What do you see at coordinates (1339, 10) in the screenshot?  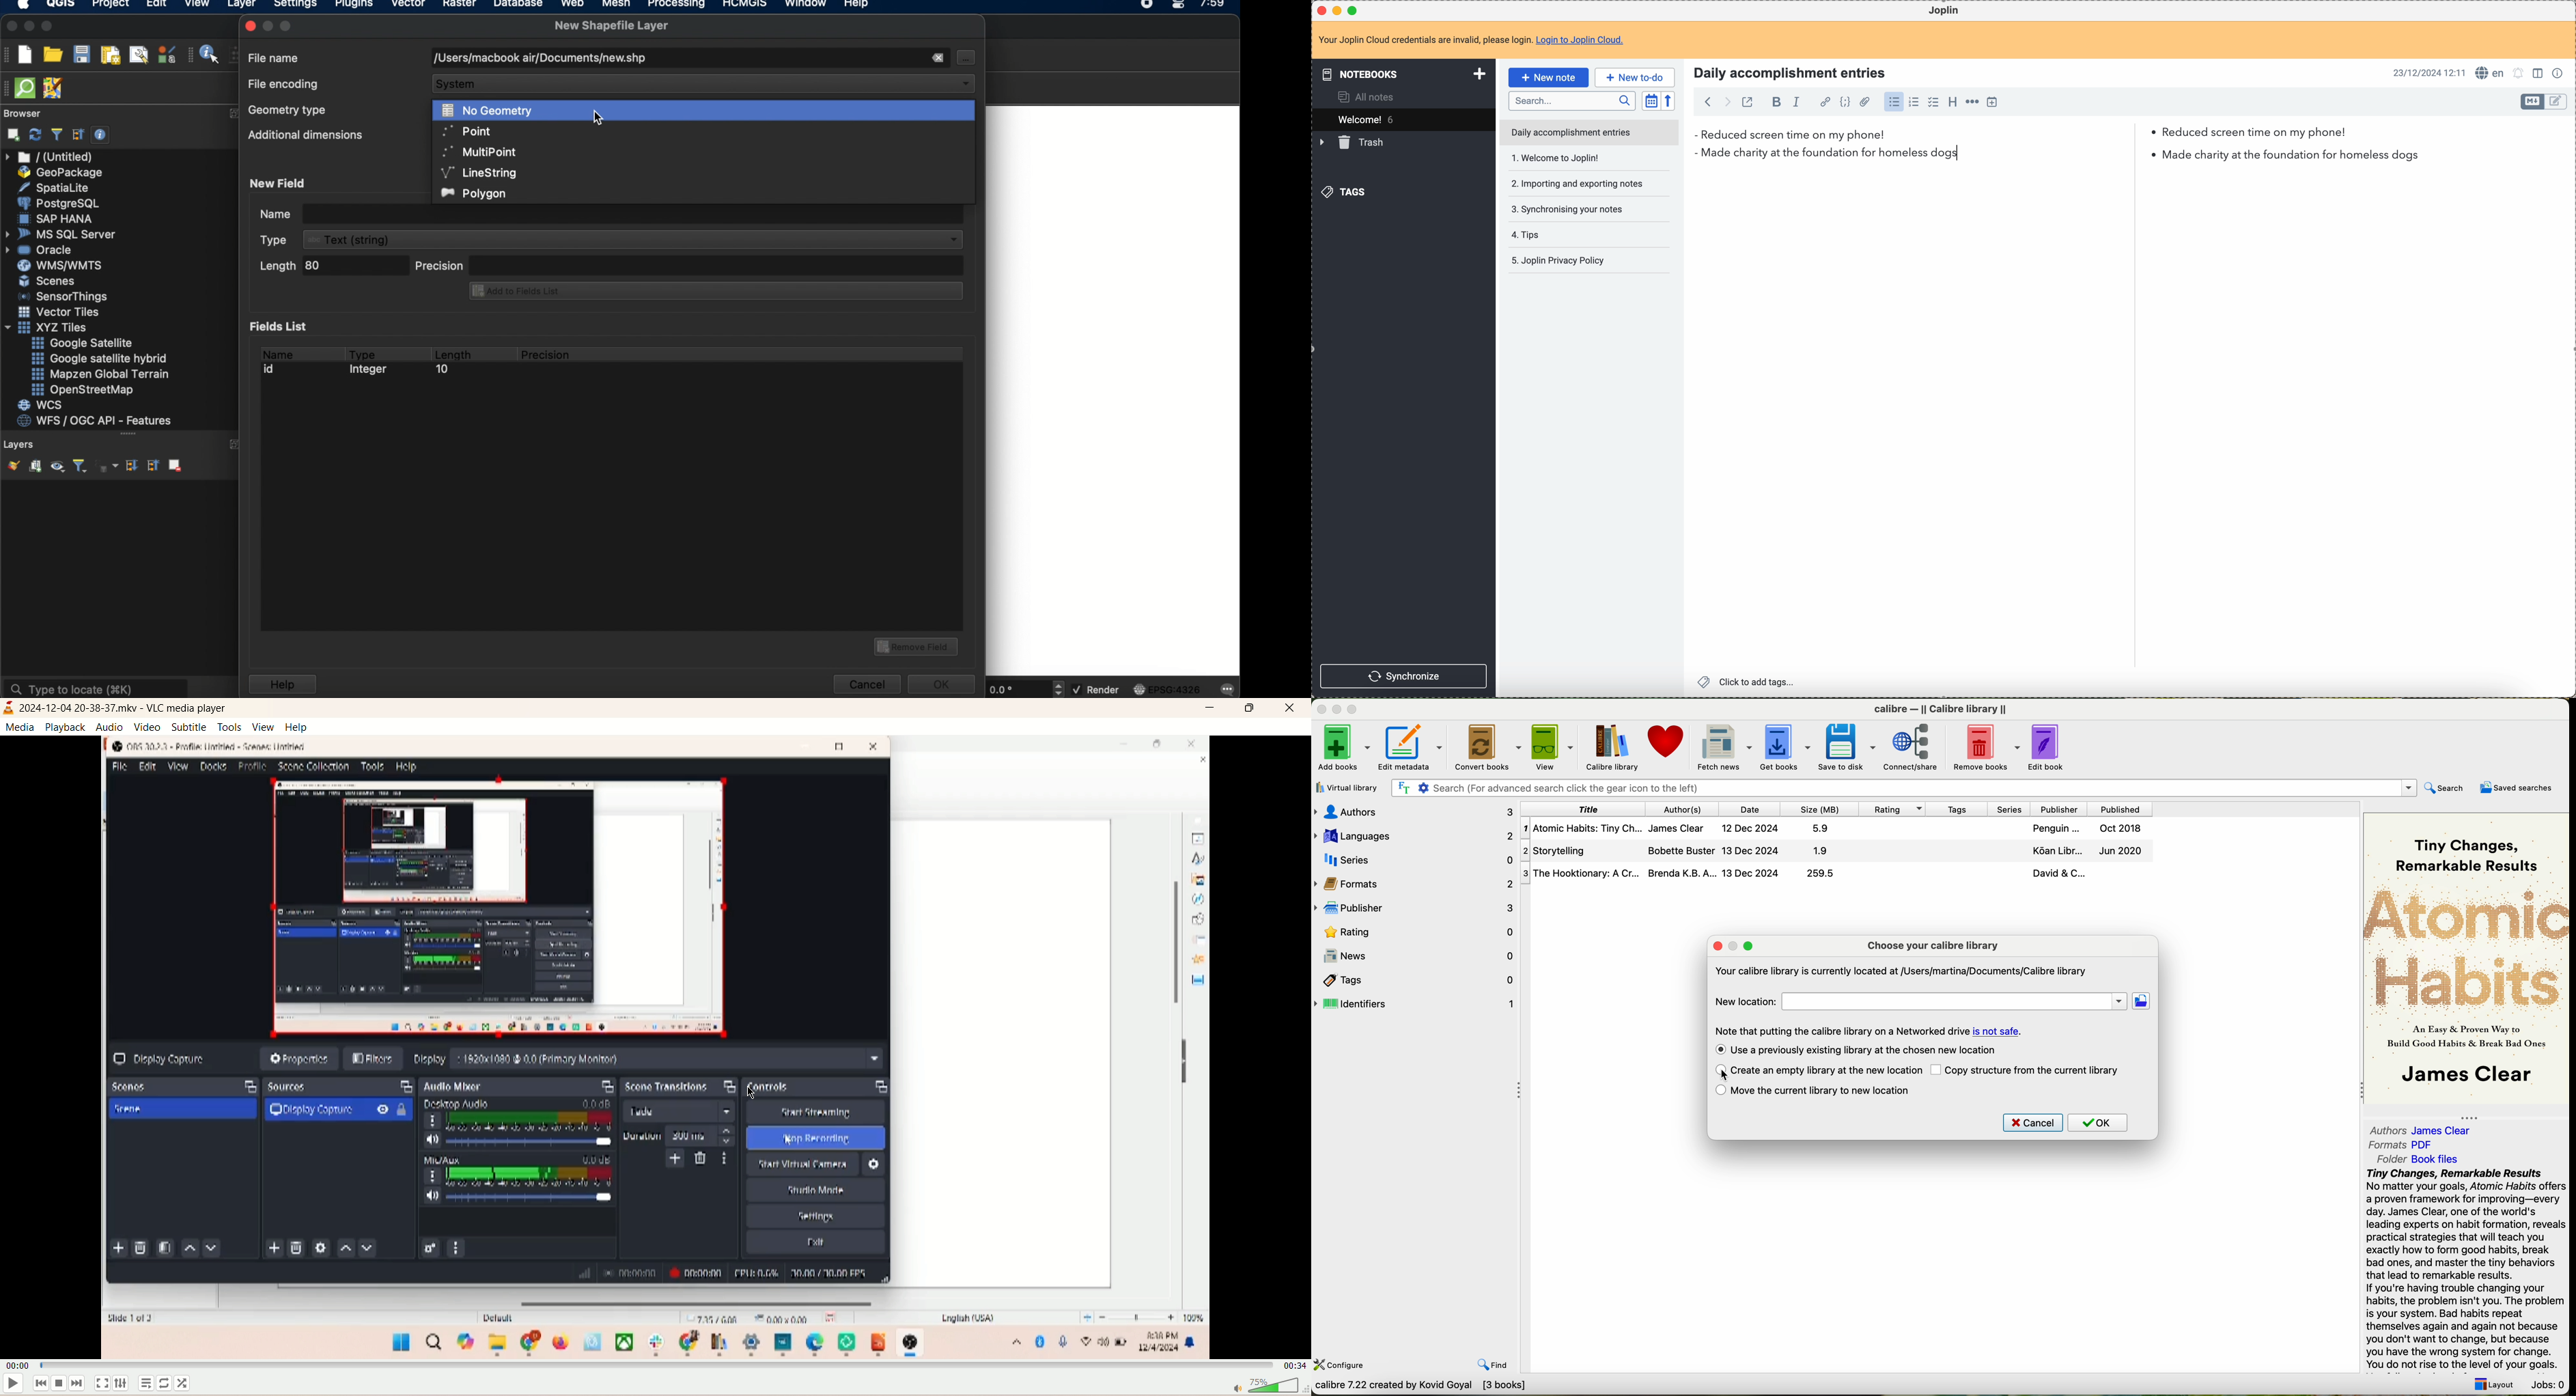 I see `minimize` at bounding box center [1339, 10].